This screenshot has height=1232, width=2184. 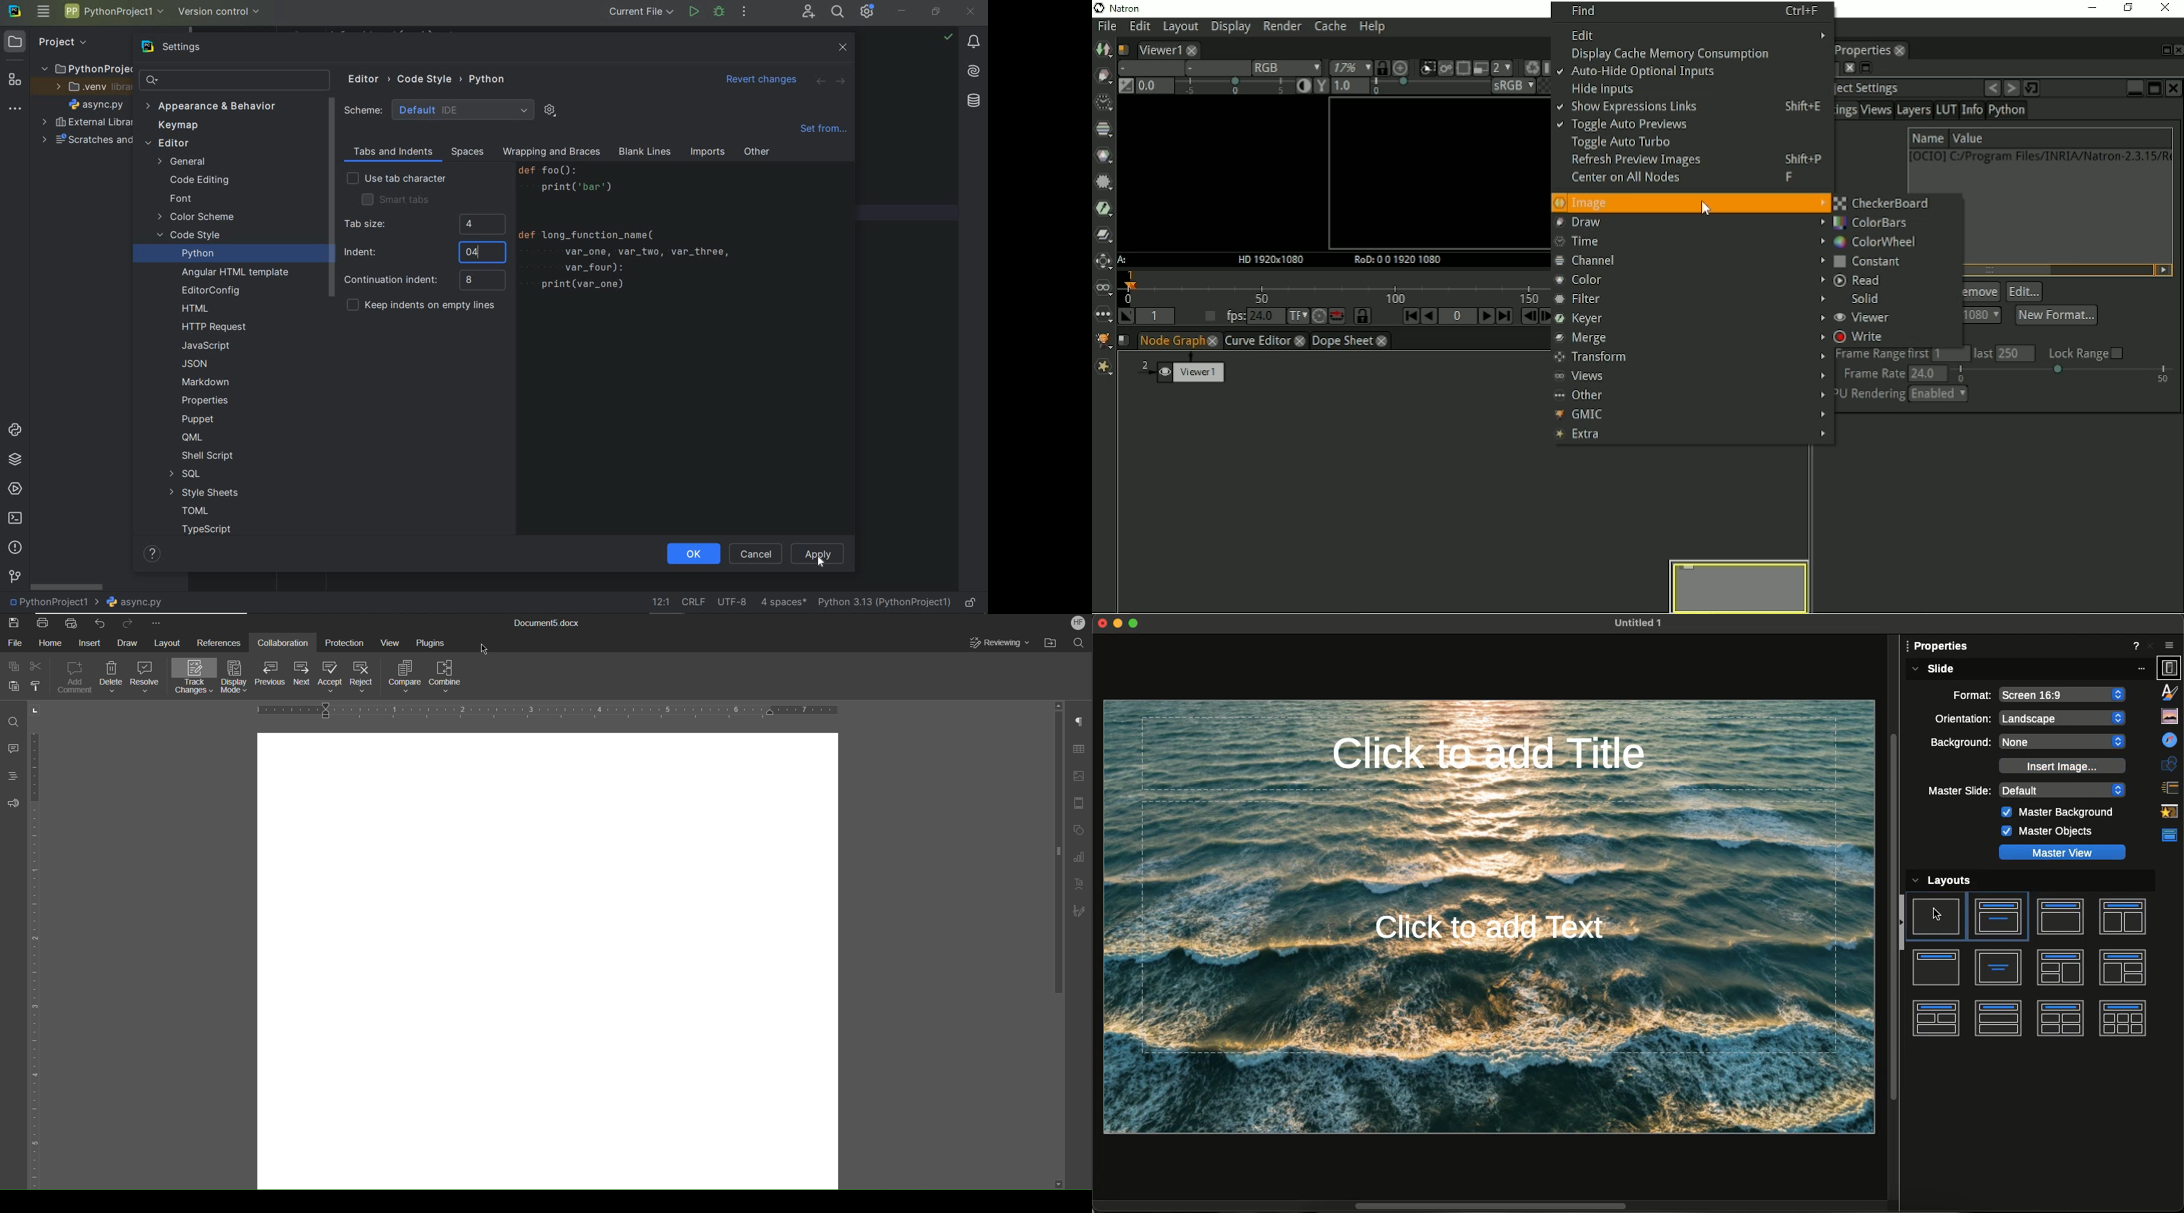 What do you see at coordinates (2064, 741) in the screenshot?
I see `None` at bounding box center [2064, 741].